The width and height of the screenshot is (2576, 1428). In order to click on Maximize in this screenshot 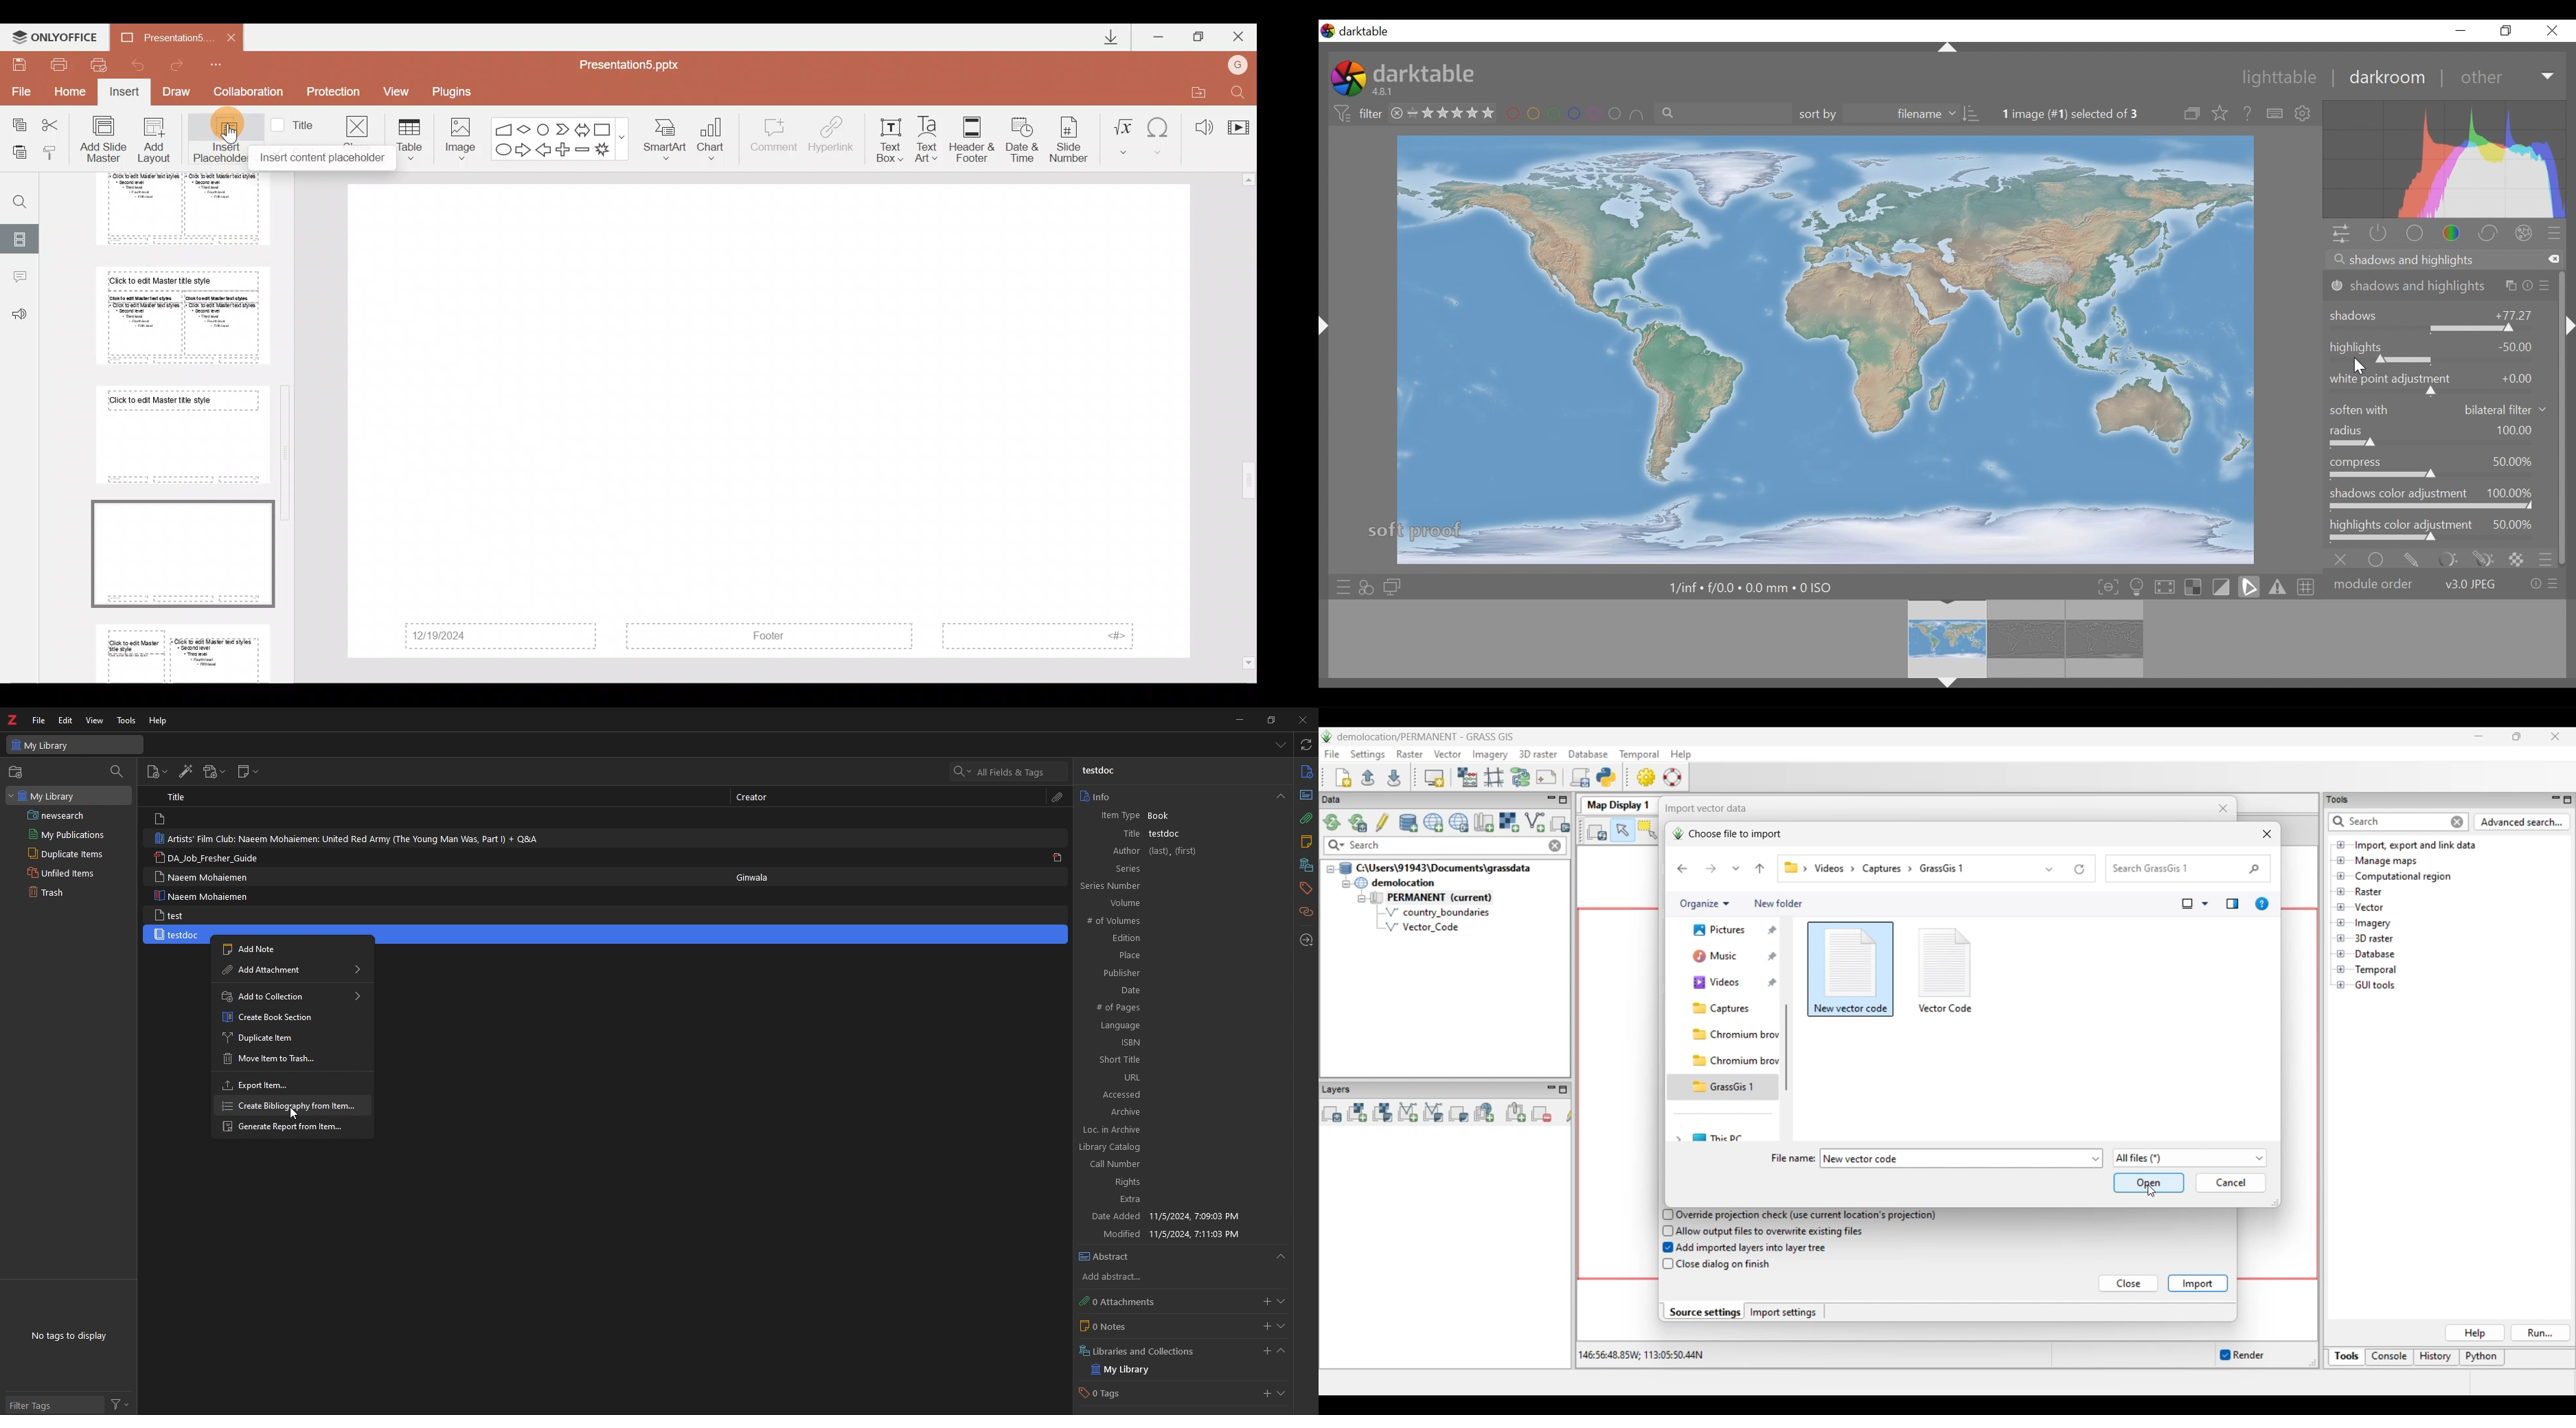, I will do `click(1199, 35)`.